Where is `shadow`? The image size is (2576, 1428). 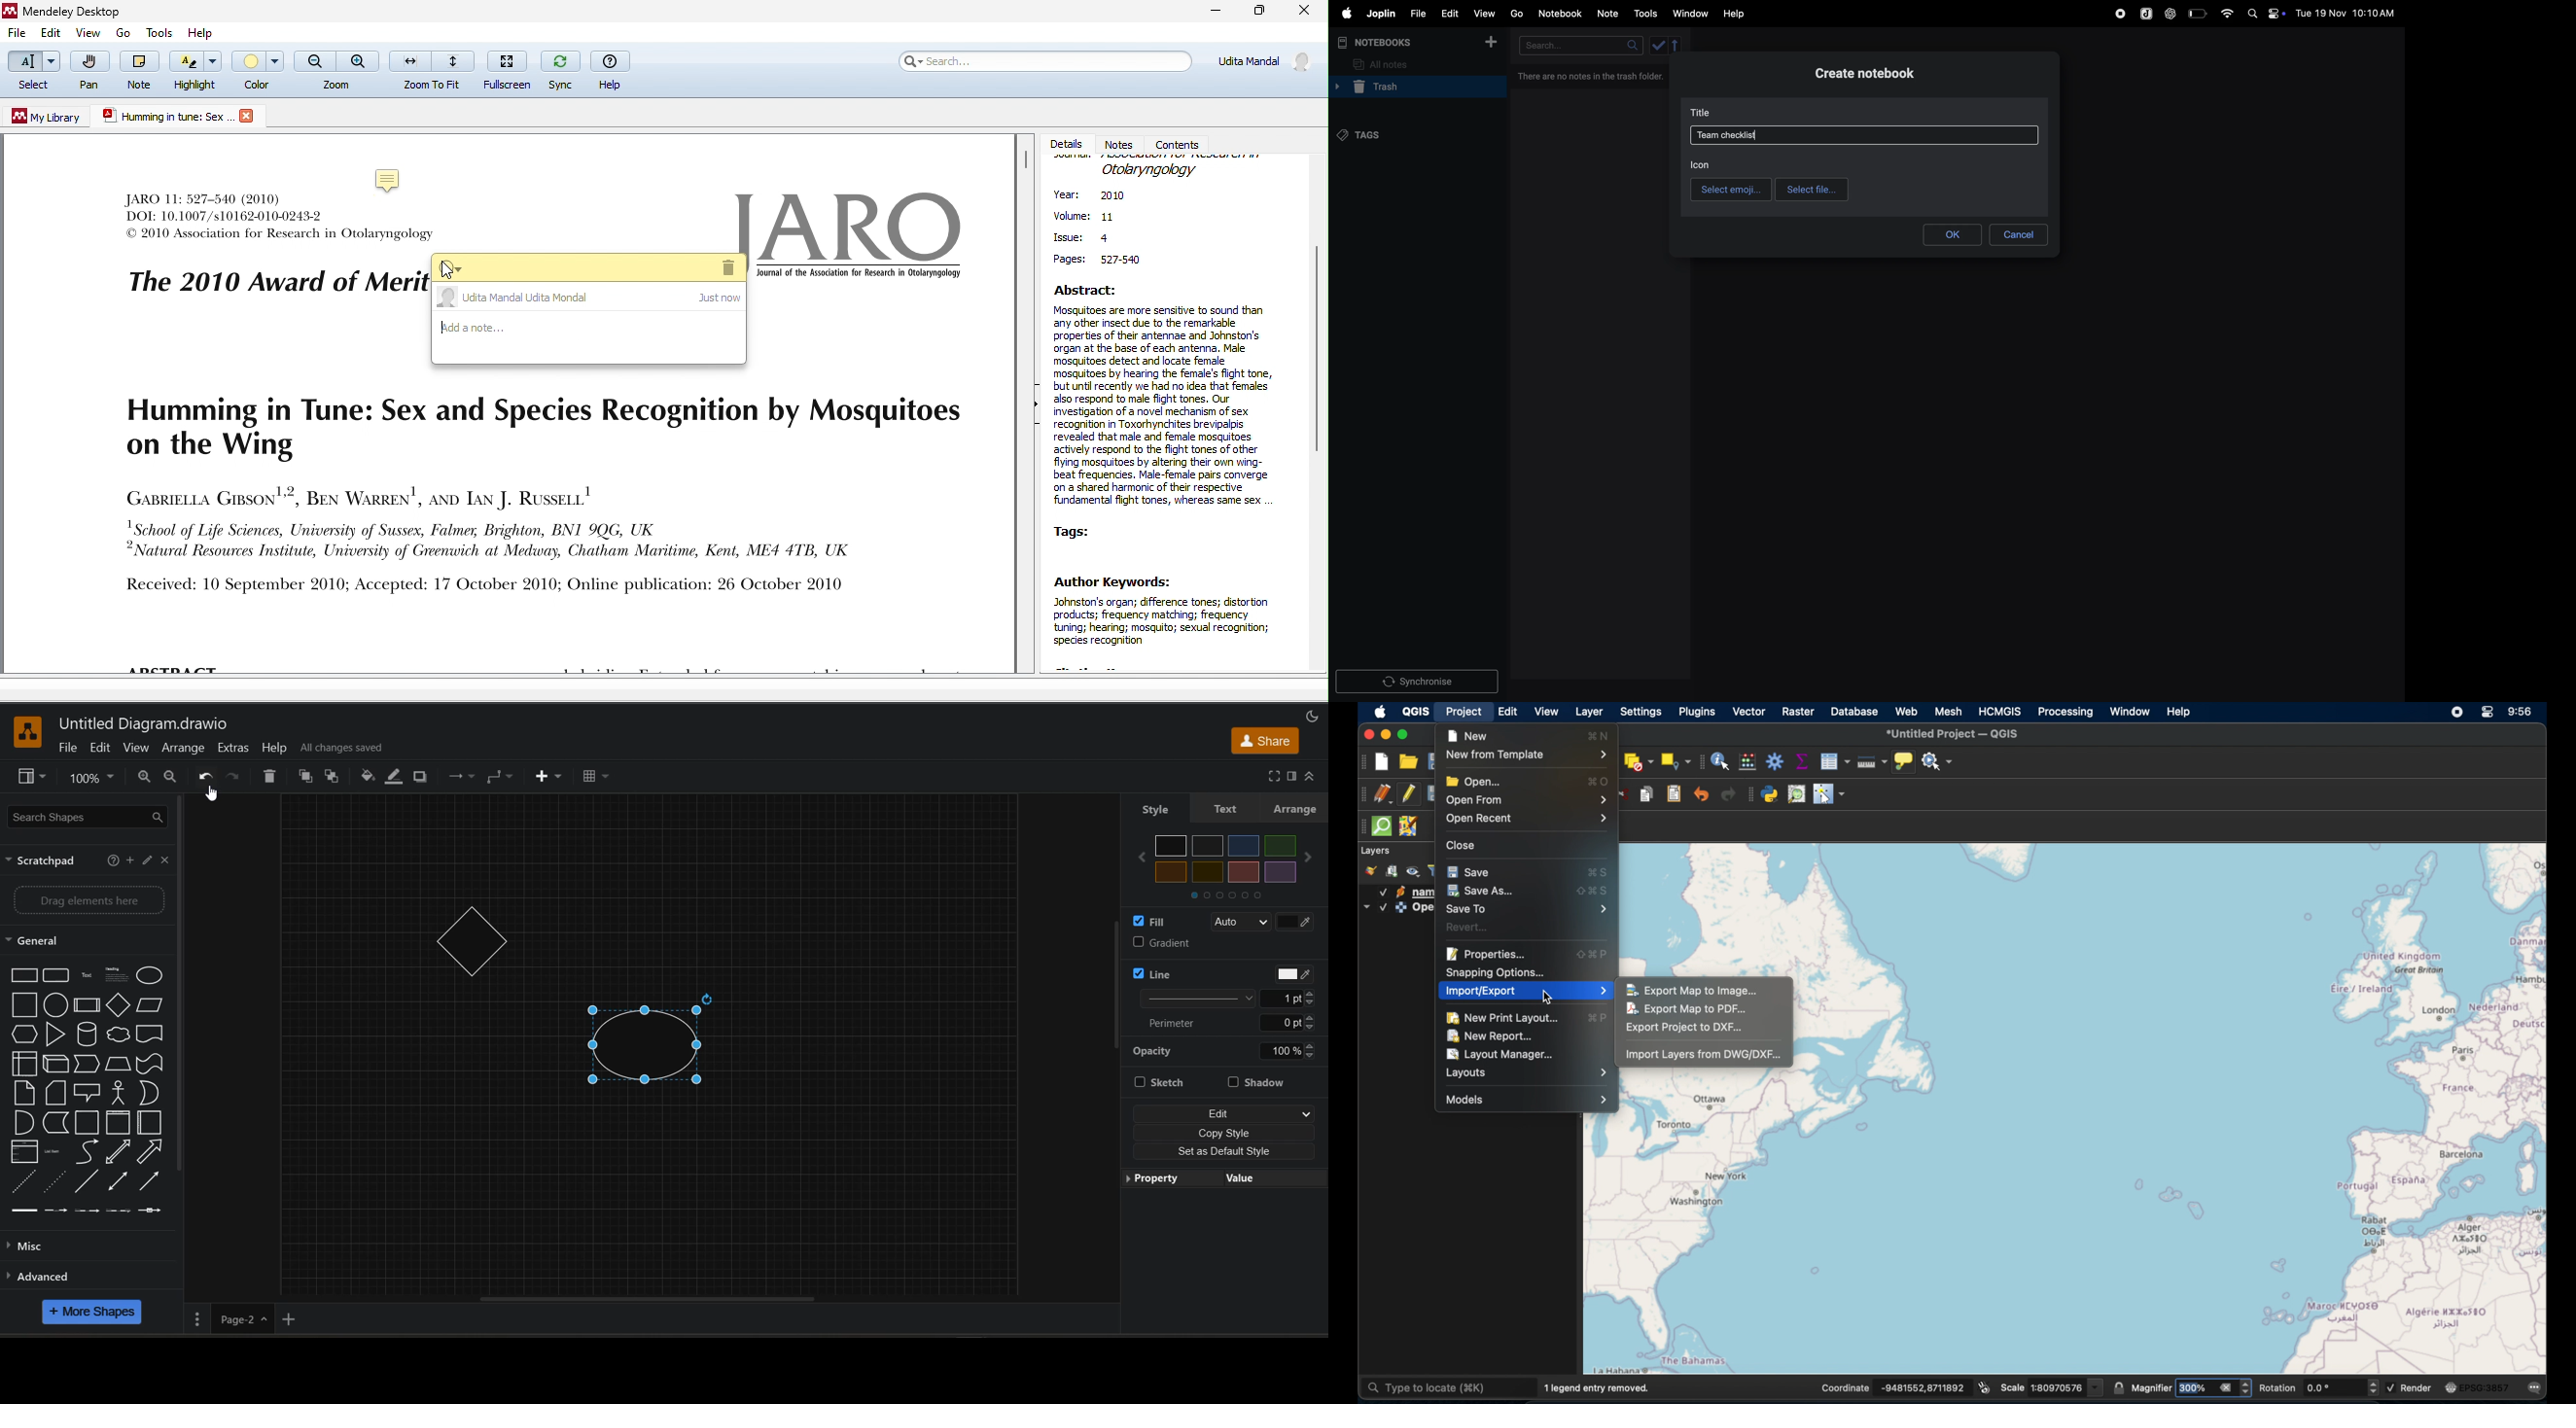
shadow is located at coordinates (1261, 1083).